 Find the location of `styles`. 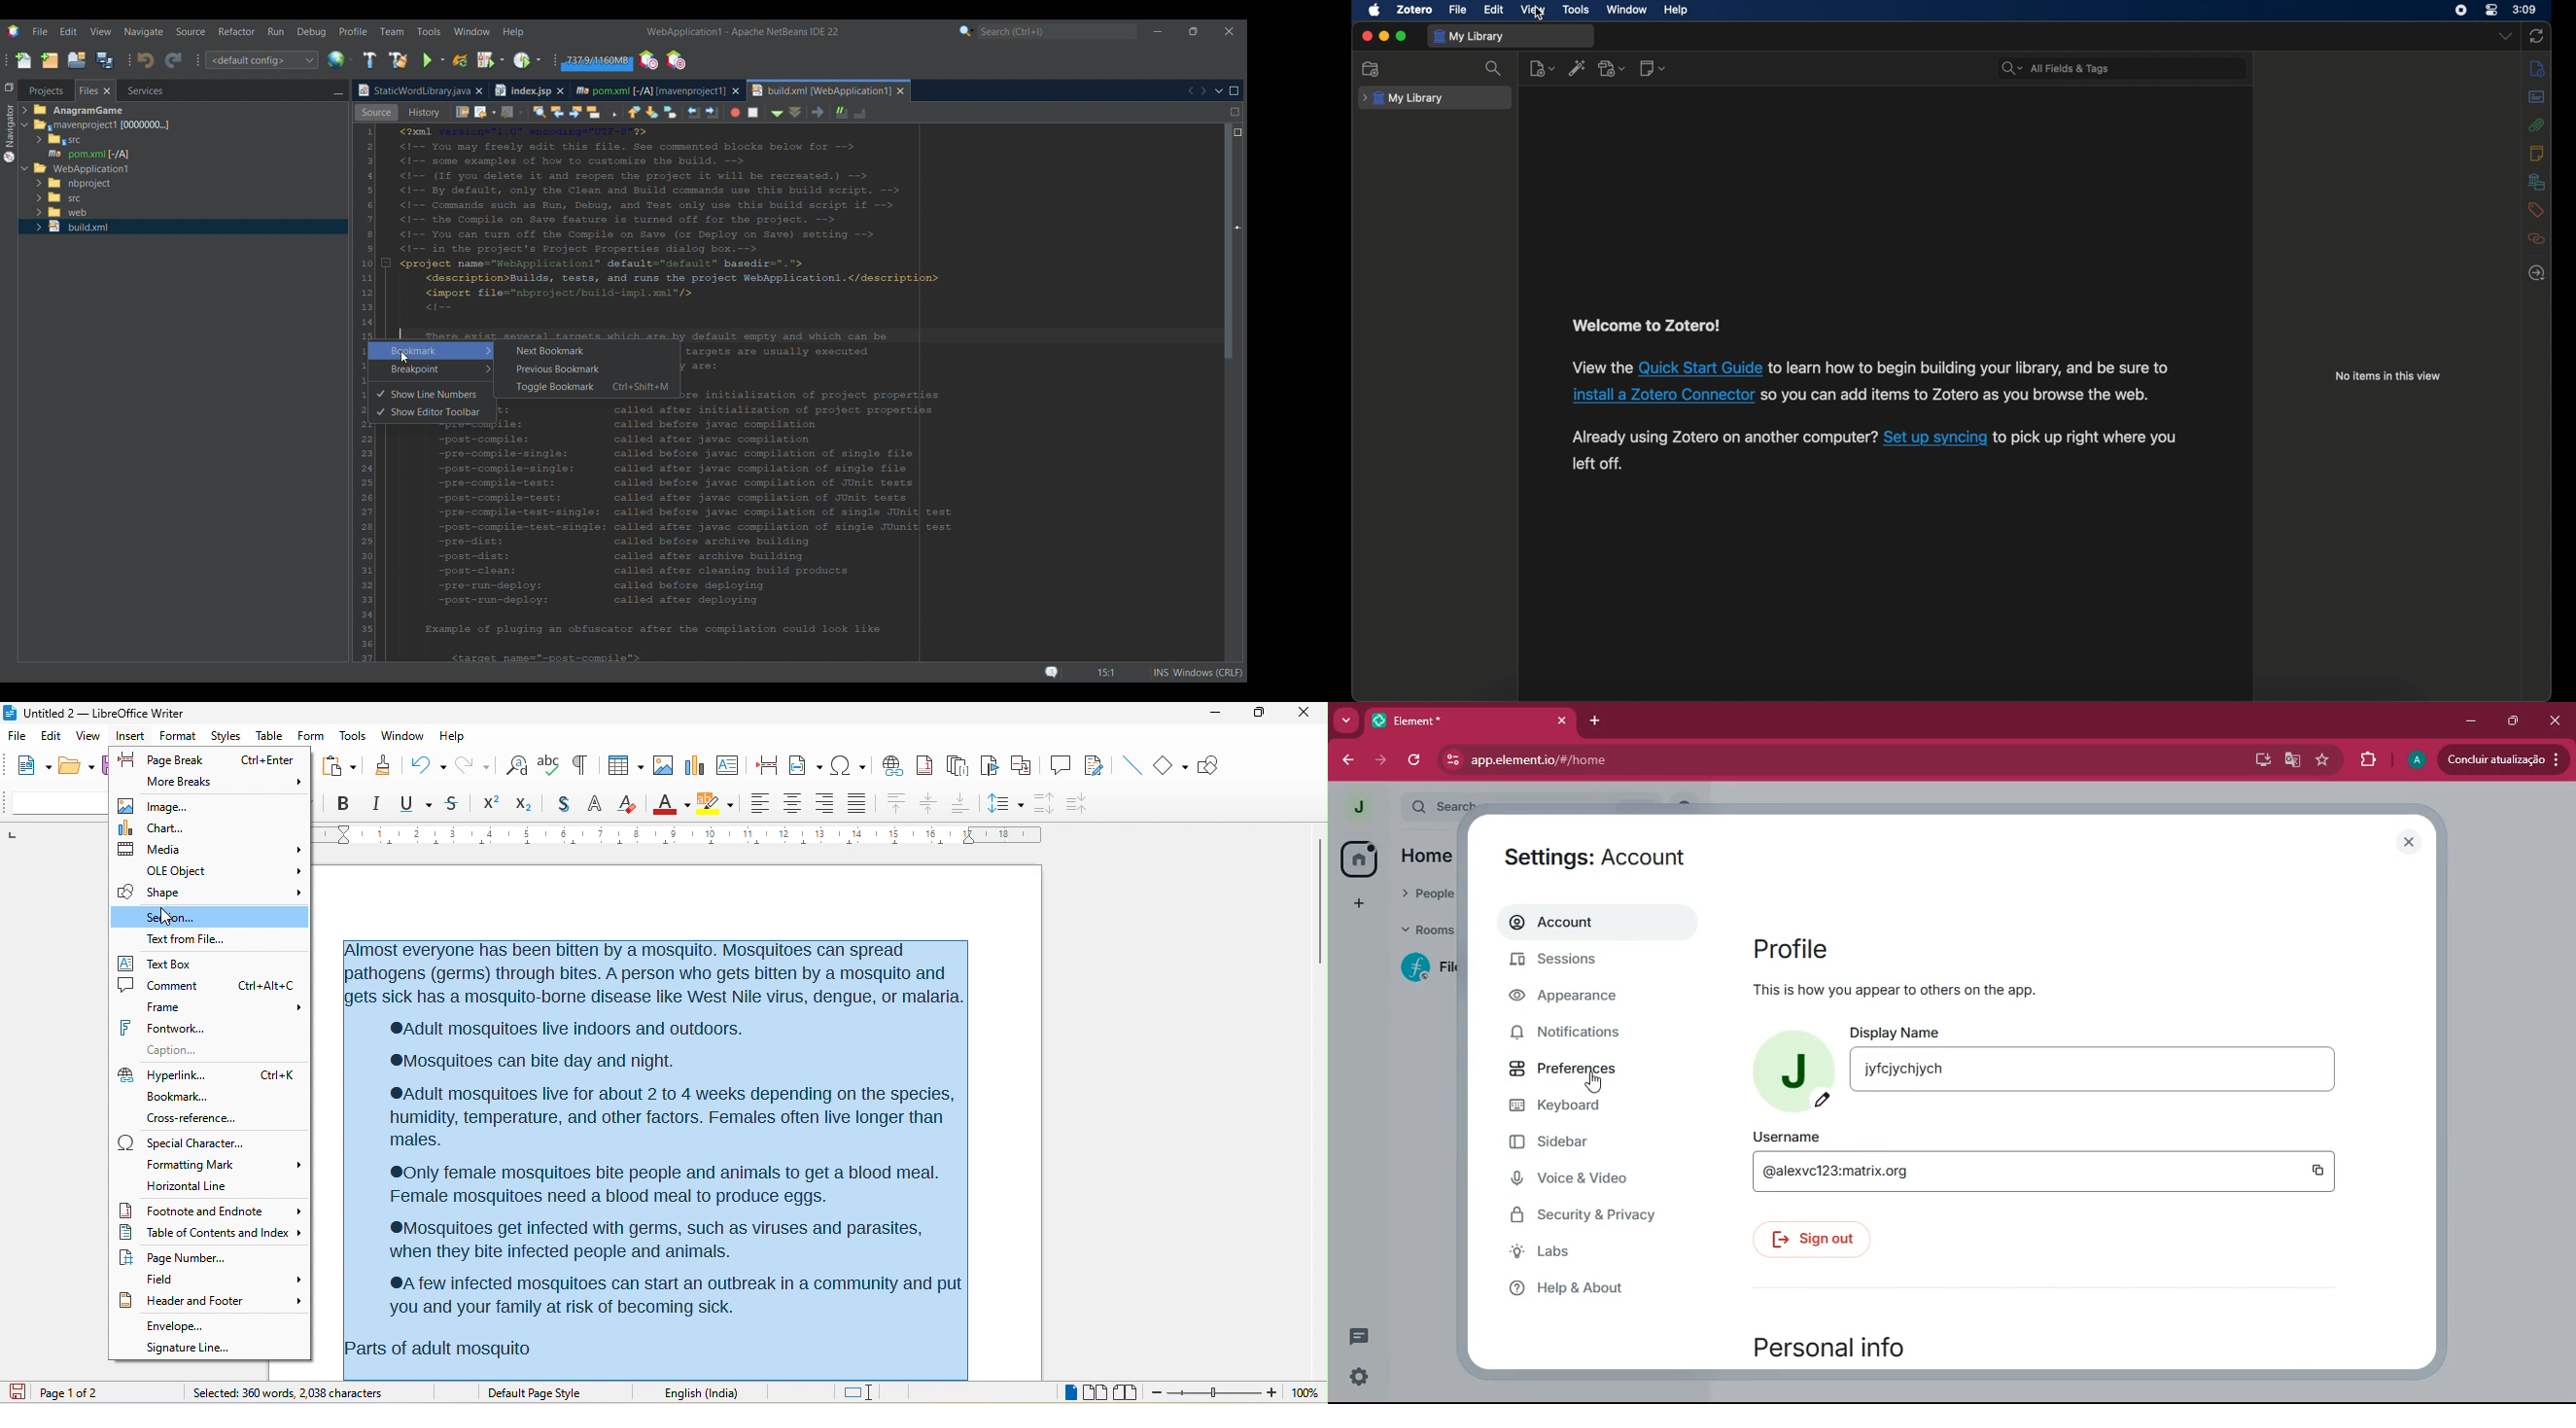

styles is located at coordinates (226, 735).